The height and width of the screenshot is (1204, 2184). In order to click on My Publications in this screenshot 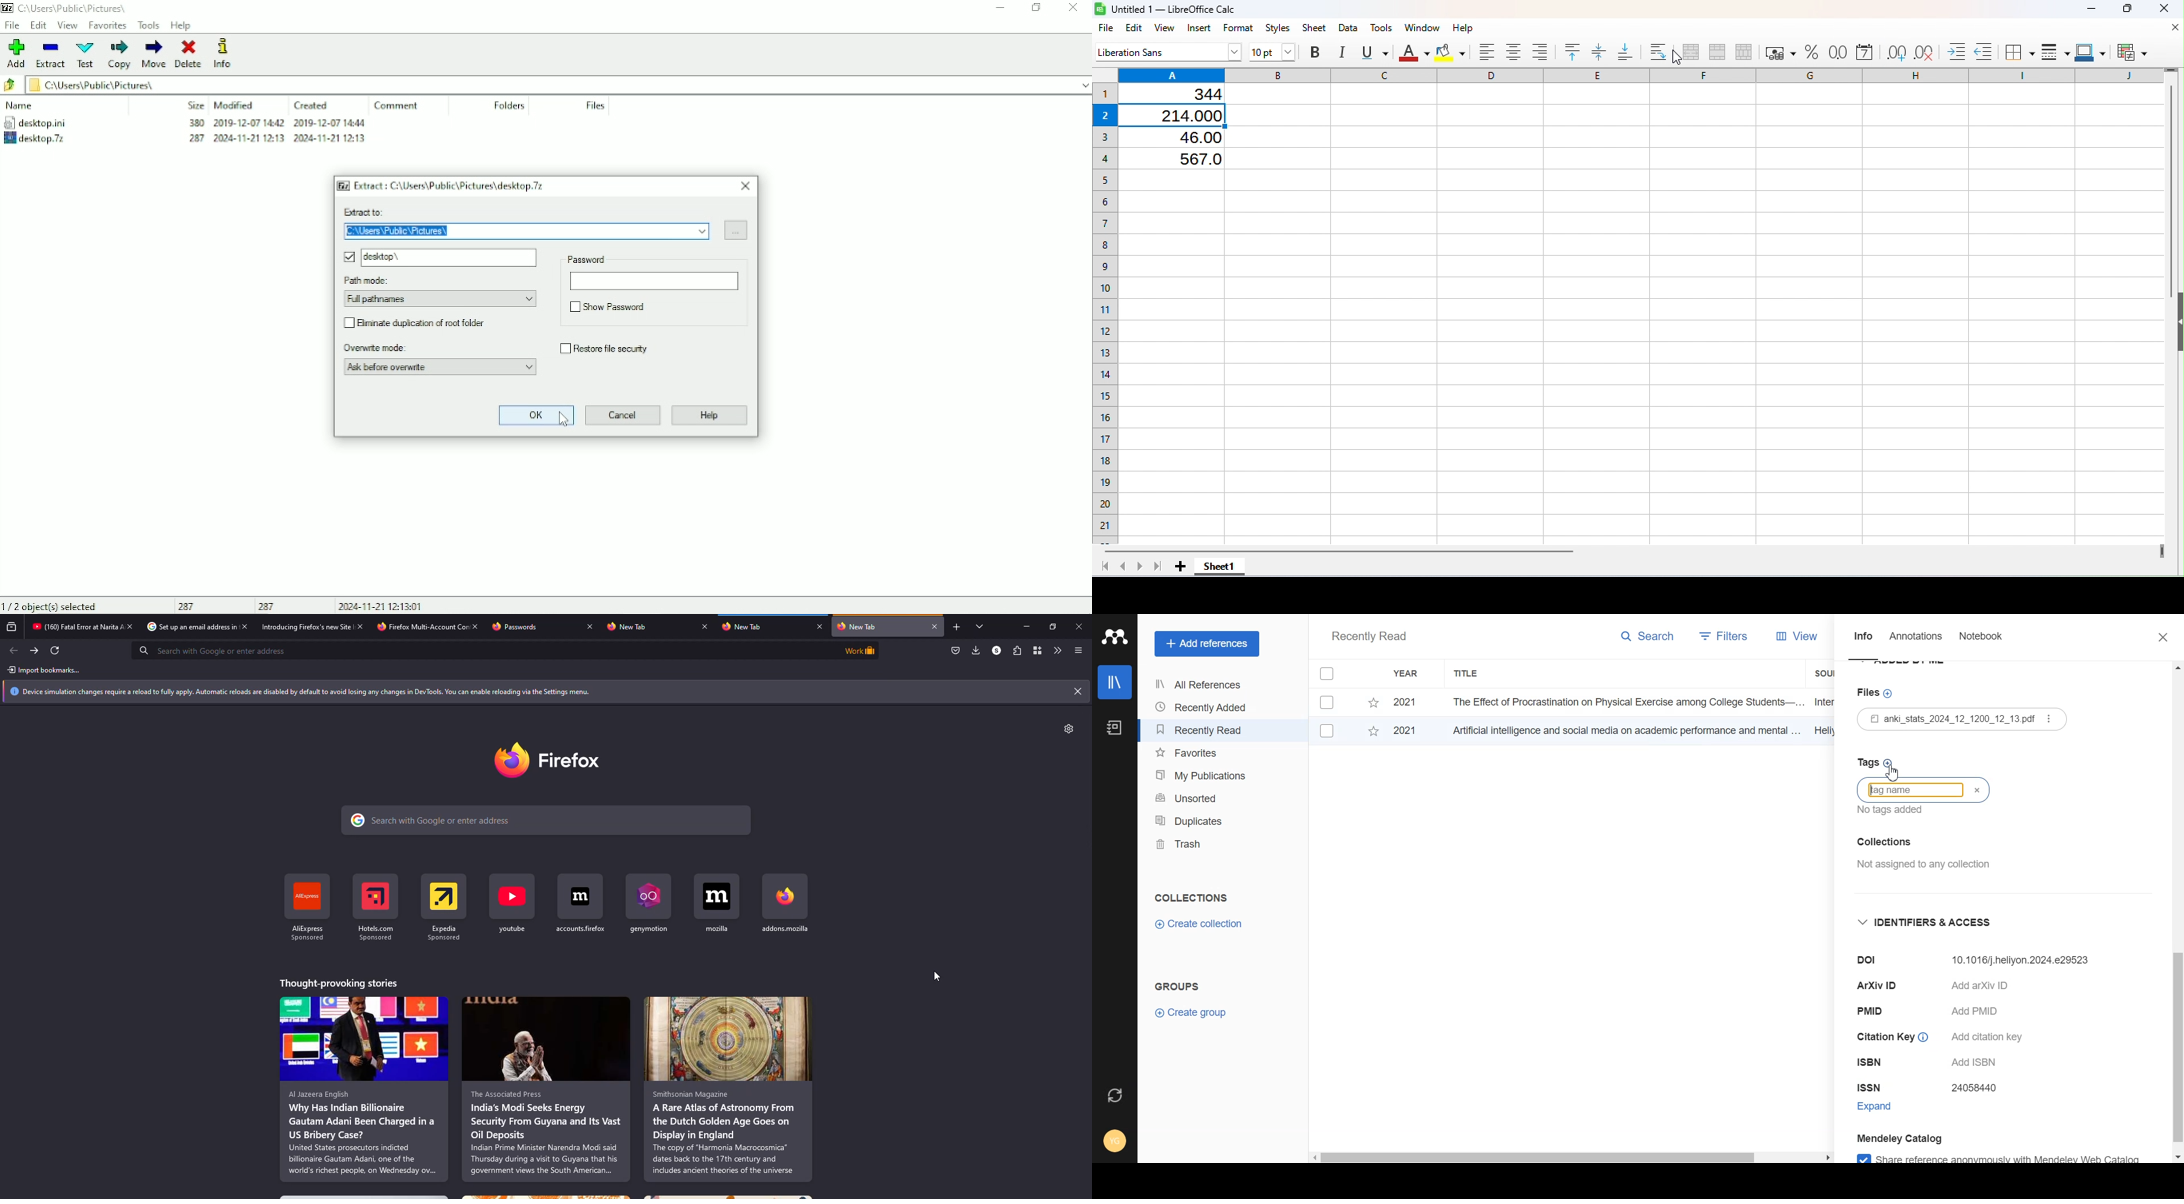, I will do `click(1203, 776)`.